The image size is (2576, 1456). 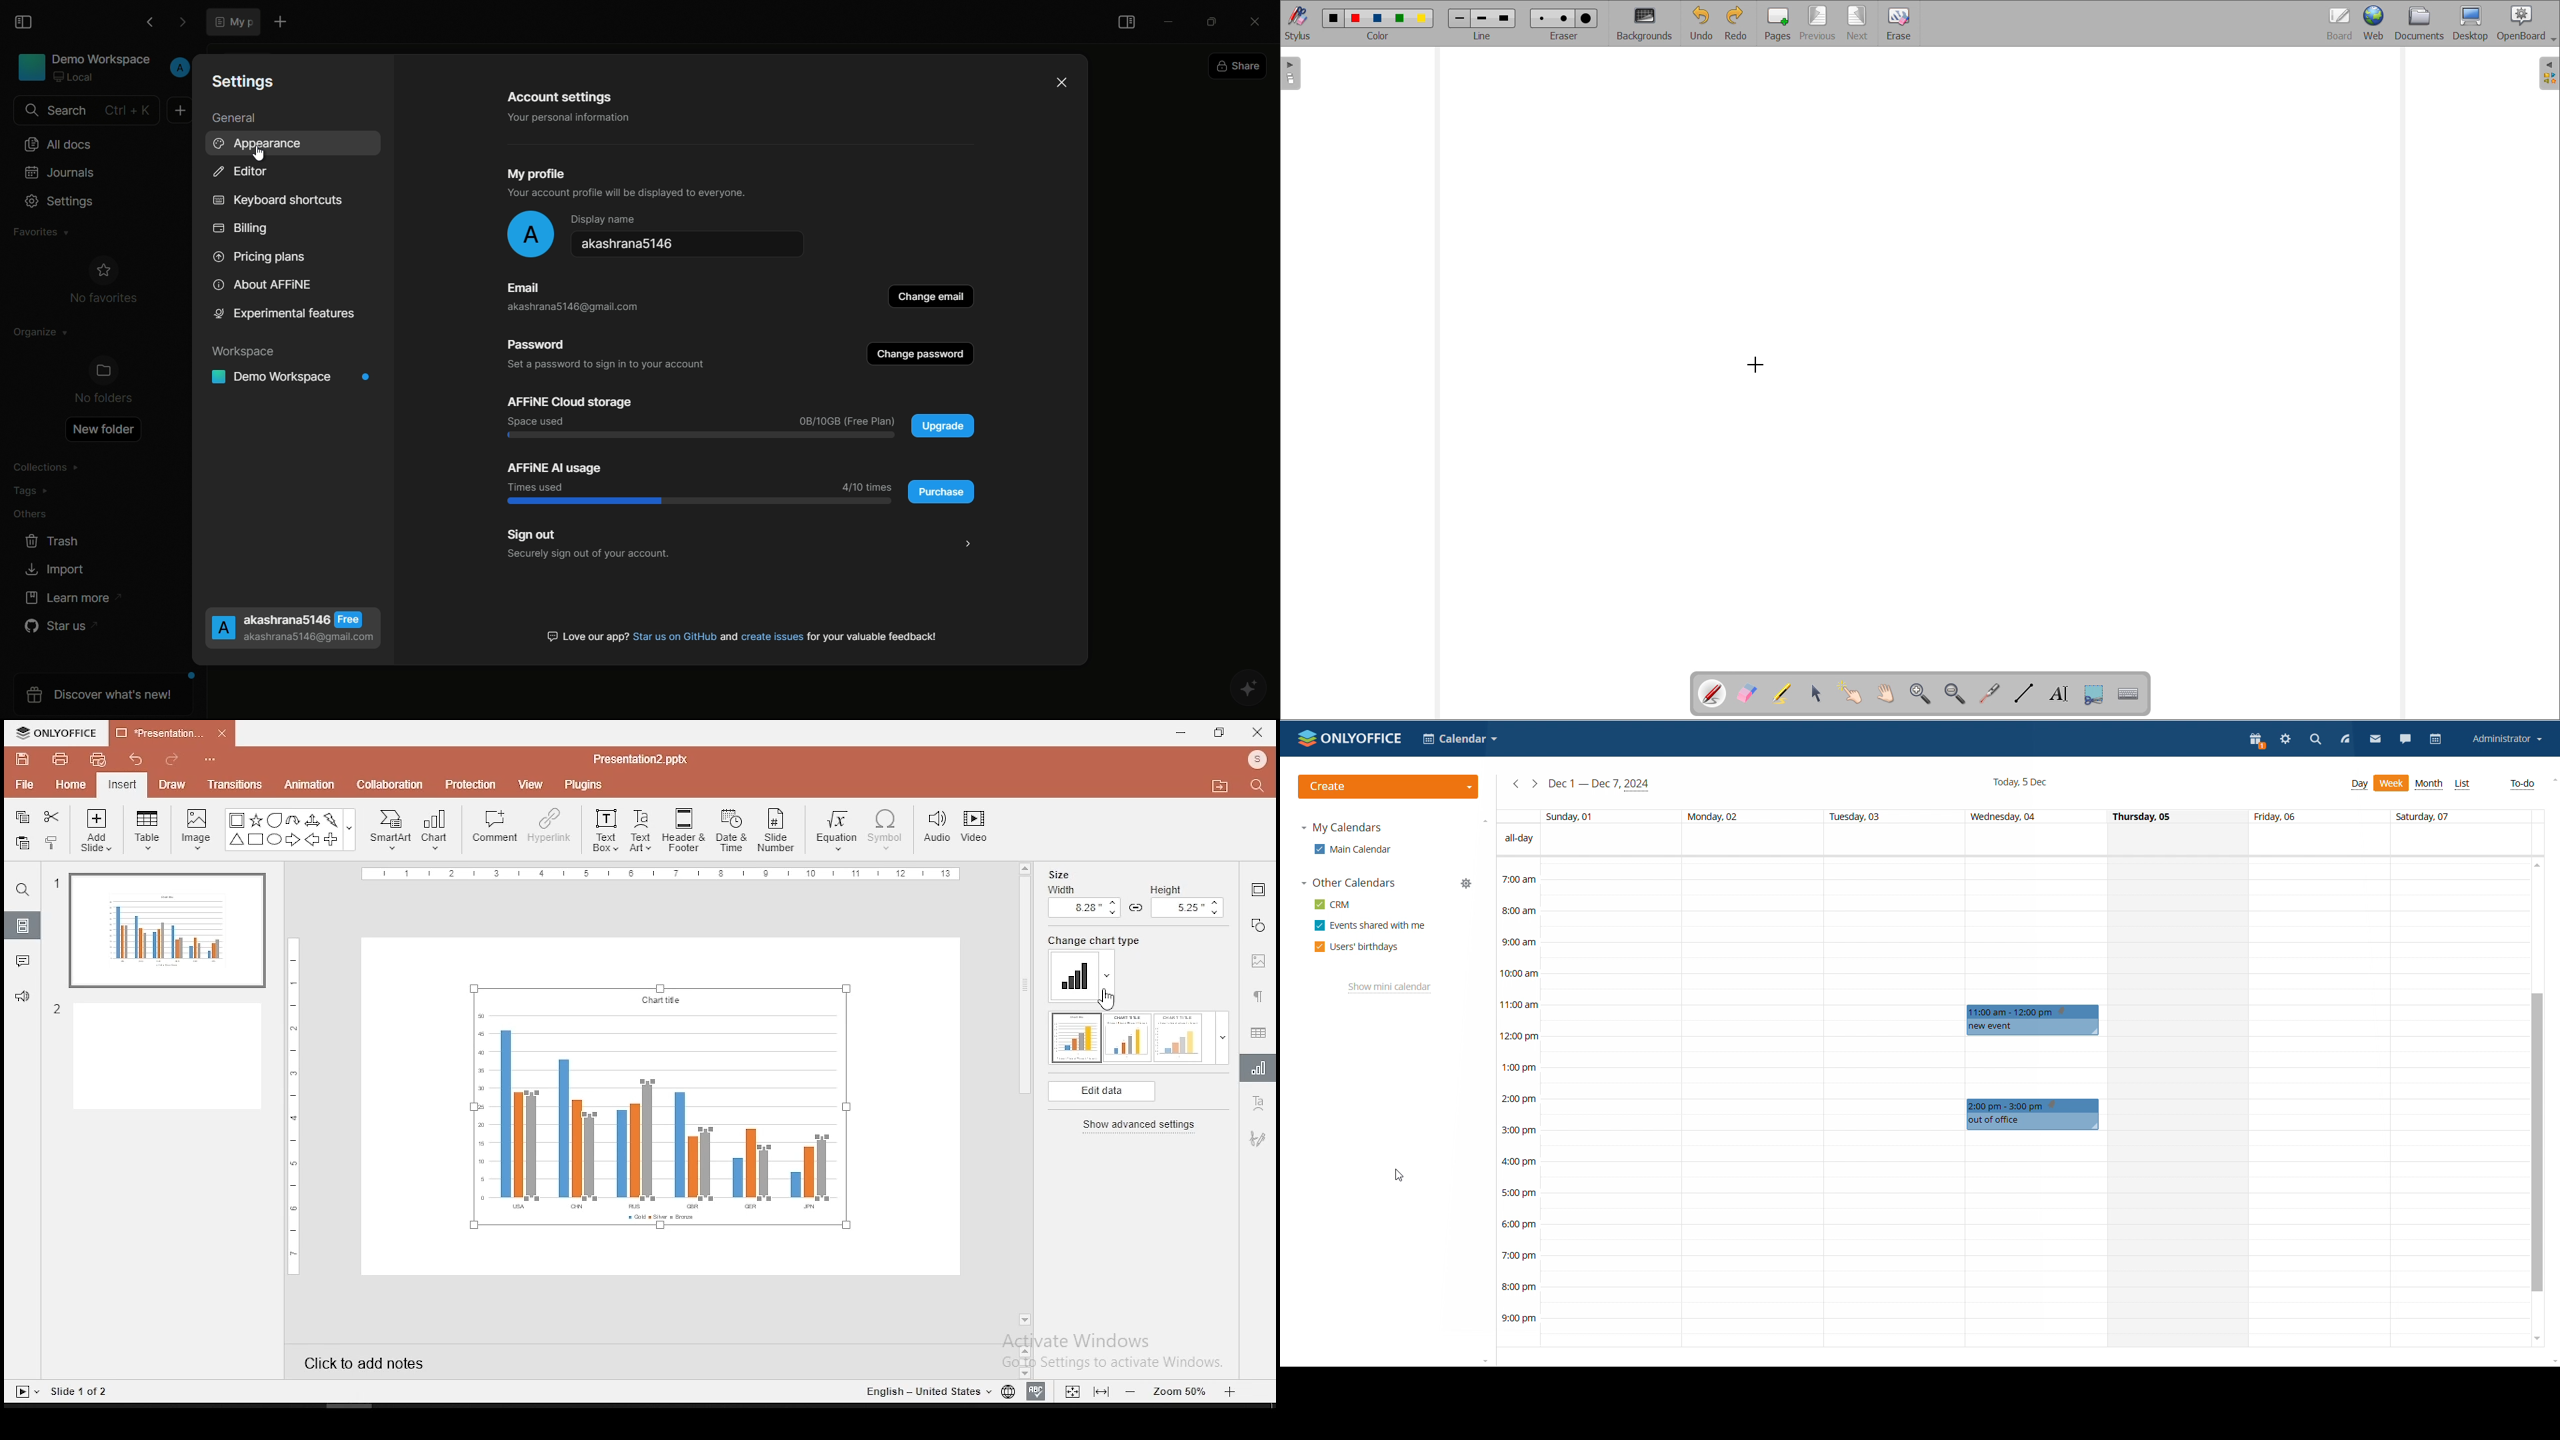 What do you see at coordinates (2014, 839) in the screenshot?
I see `allday events` at bounding box center [2014, 839].